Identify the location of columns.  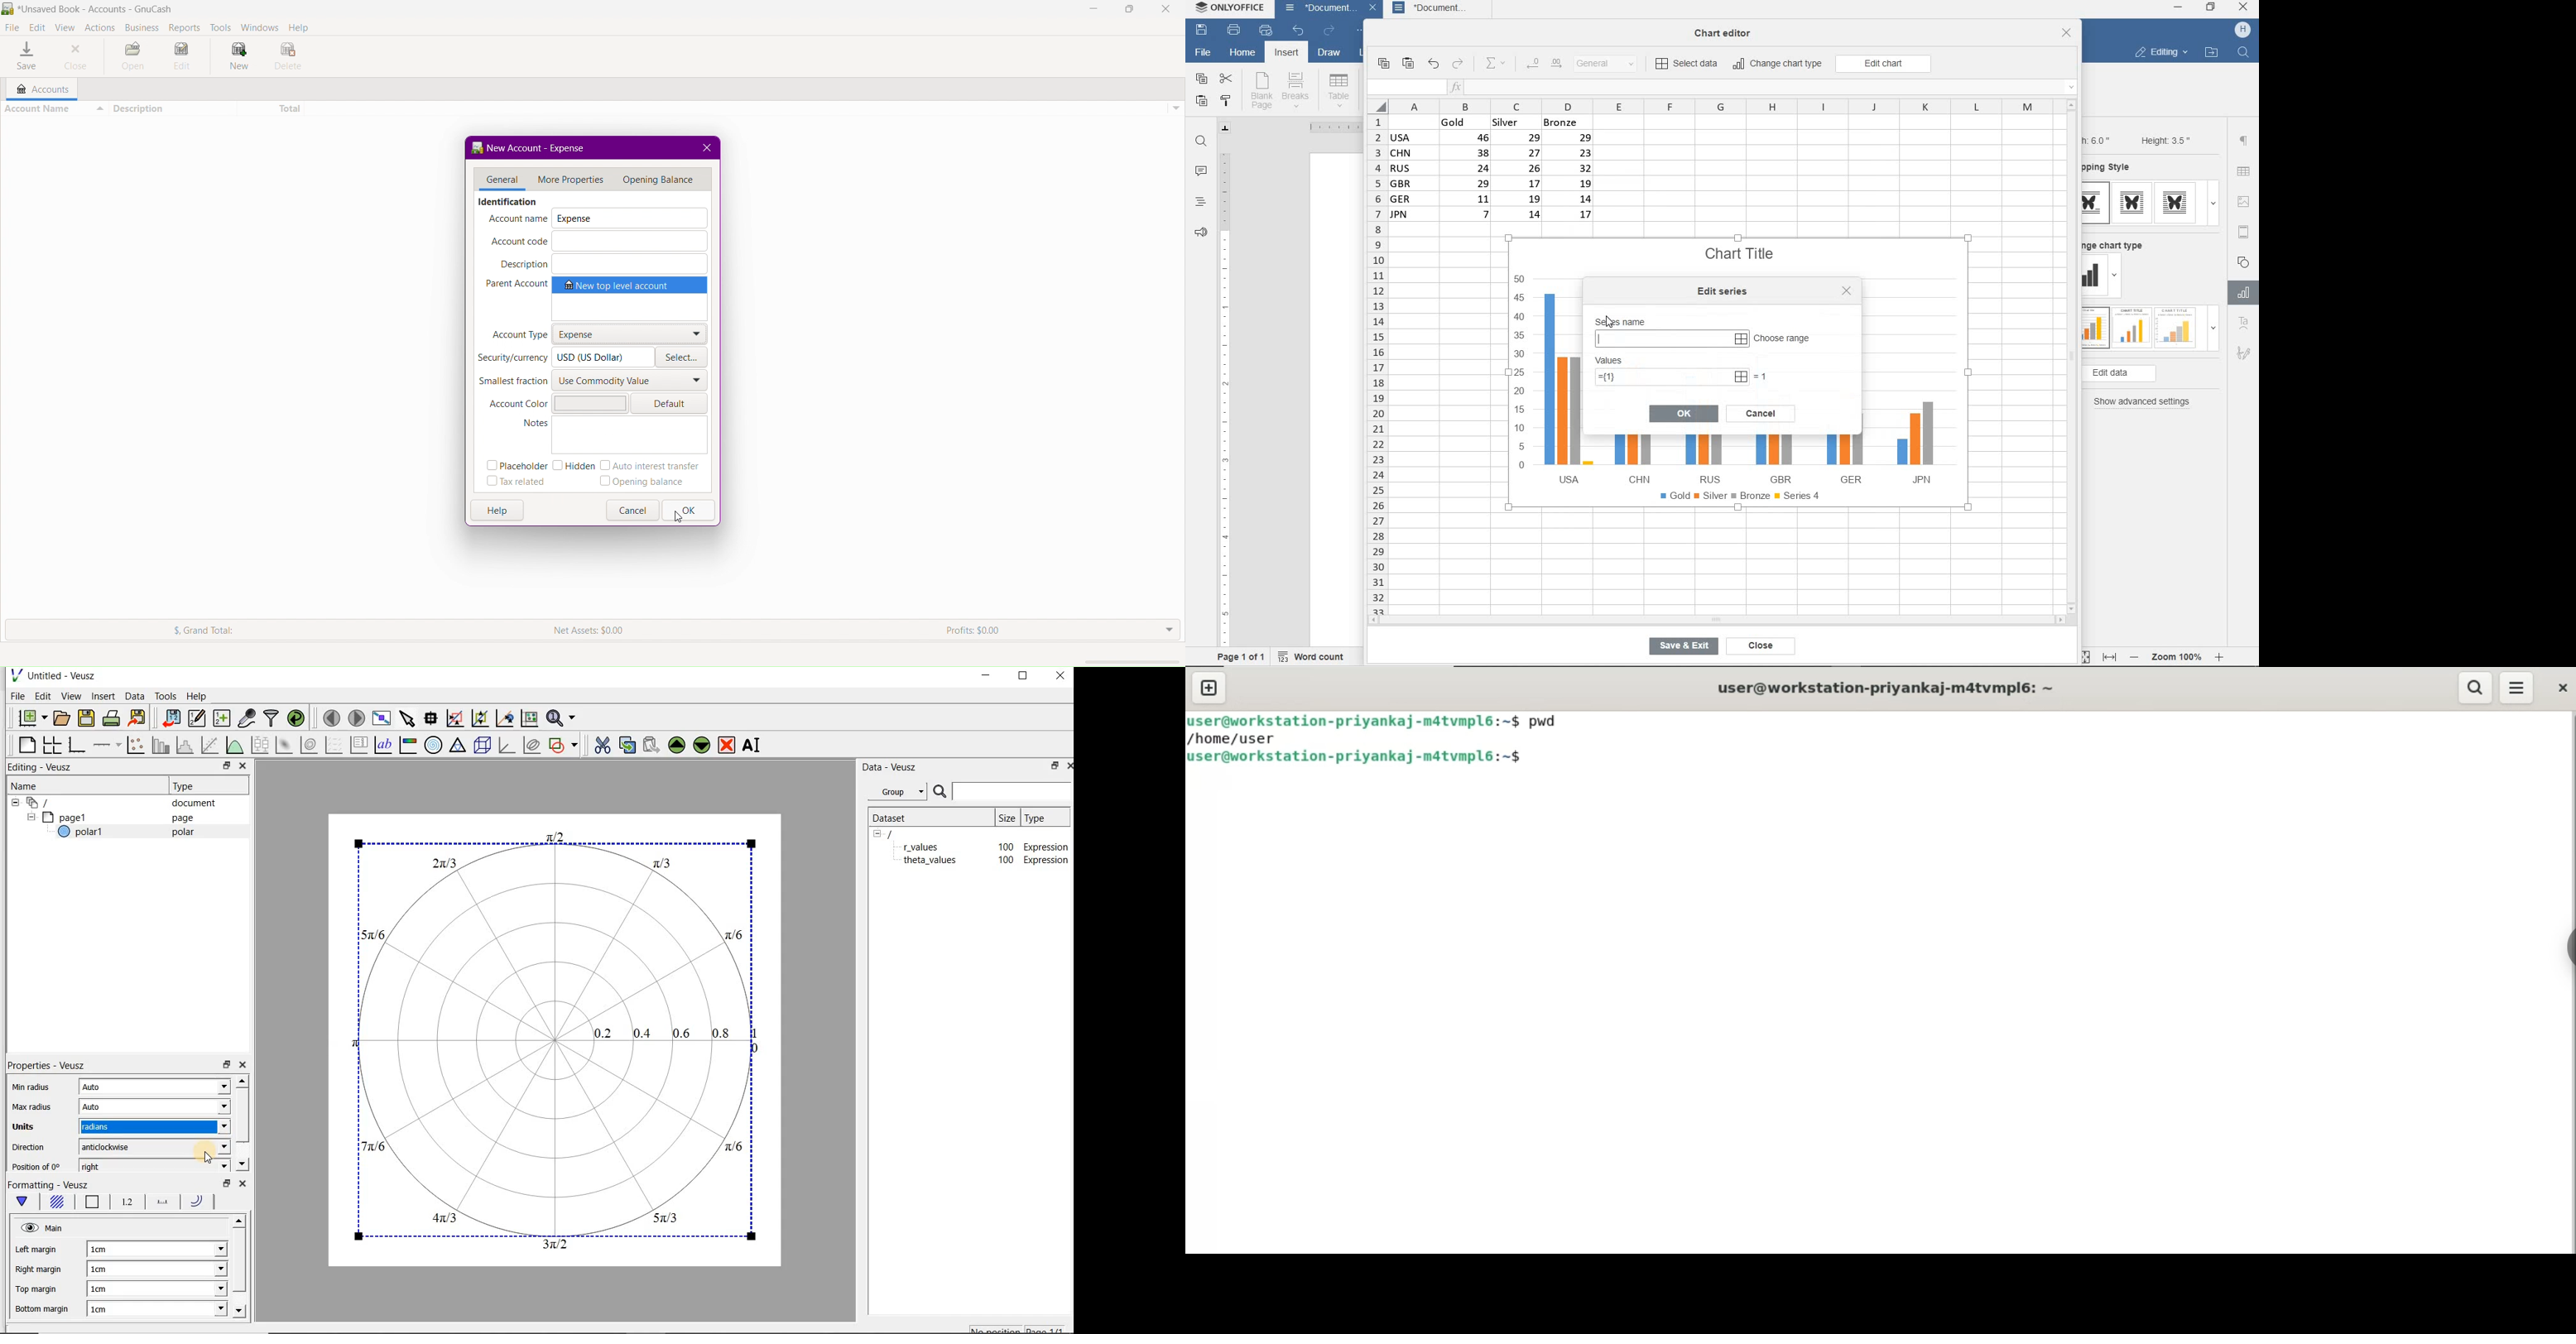
(1711, 106).